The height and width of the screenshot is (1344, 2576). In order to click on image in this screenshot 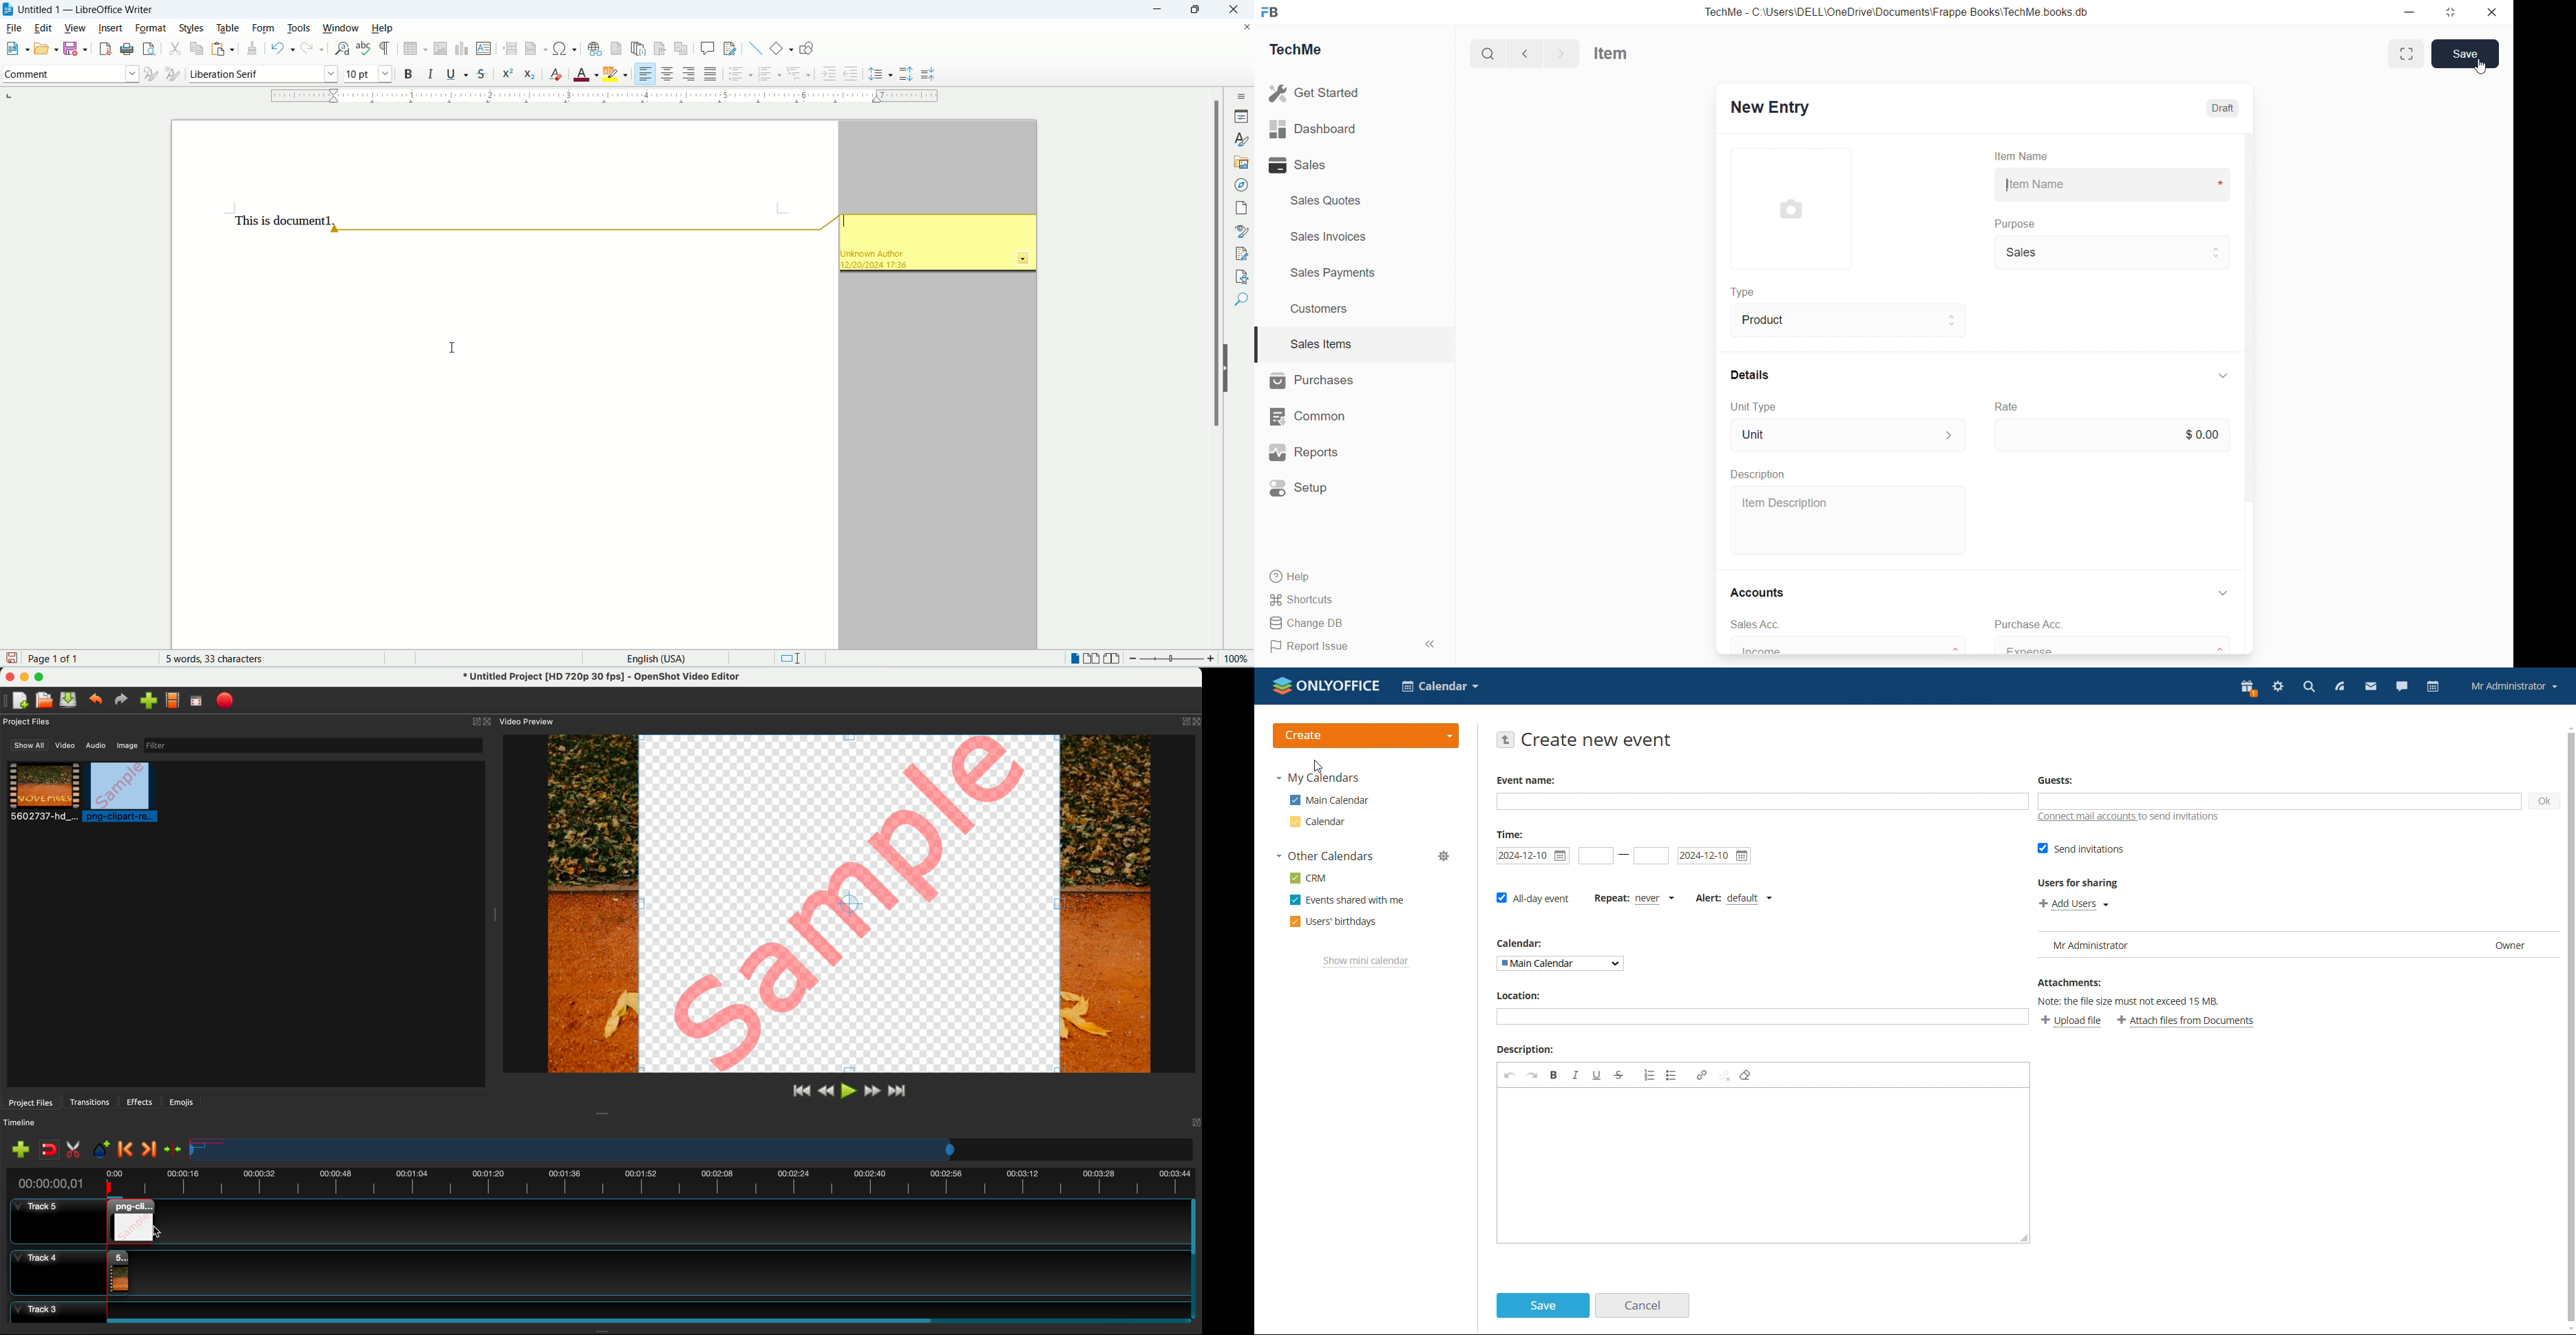, I will do `click(1790, 209)`.